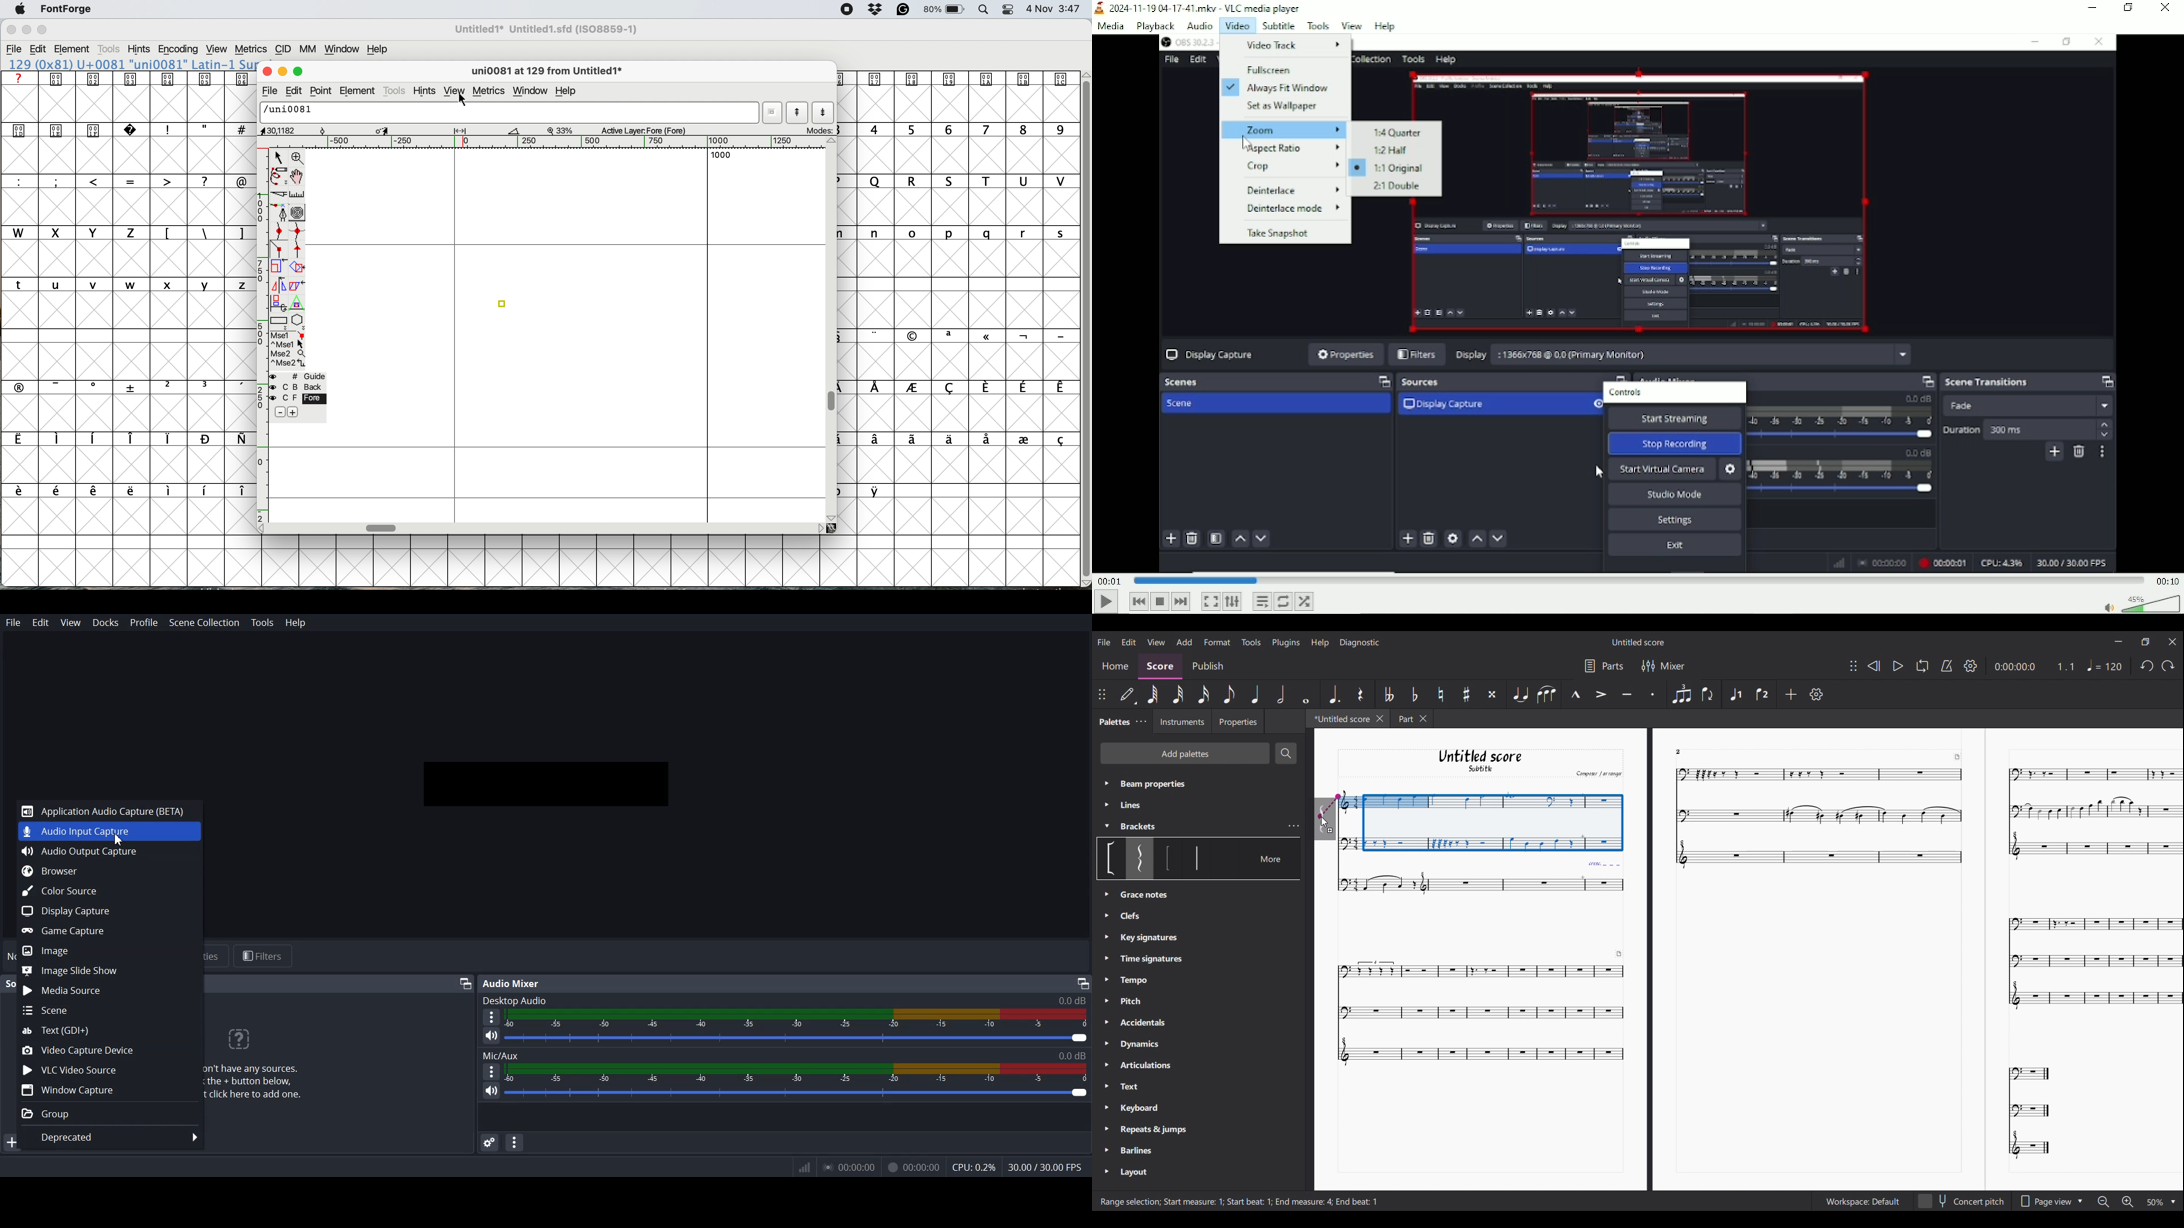 This screenshot has height=1232, width=2184. What do you see at coordinates (2127, 1202) in the screenshot?
I see `Zoom in` at bounding box center [2127, 1202].